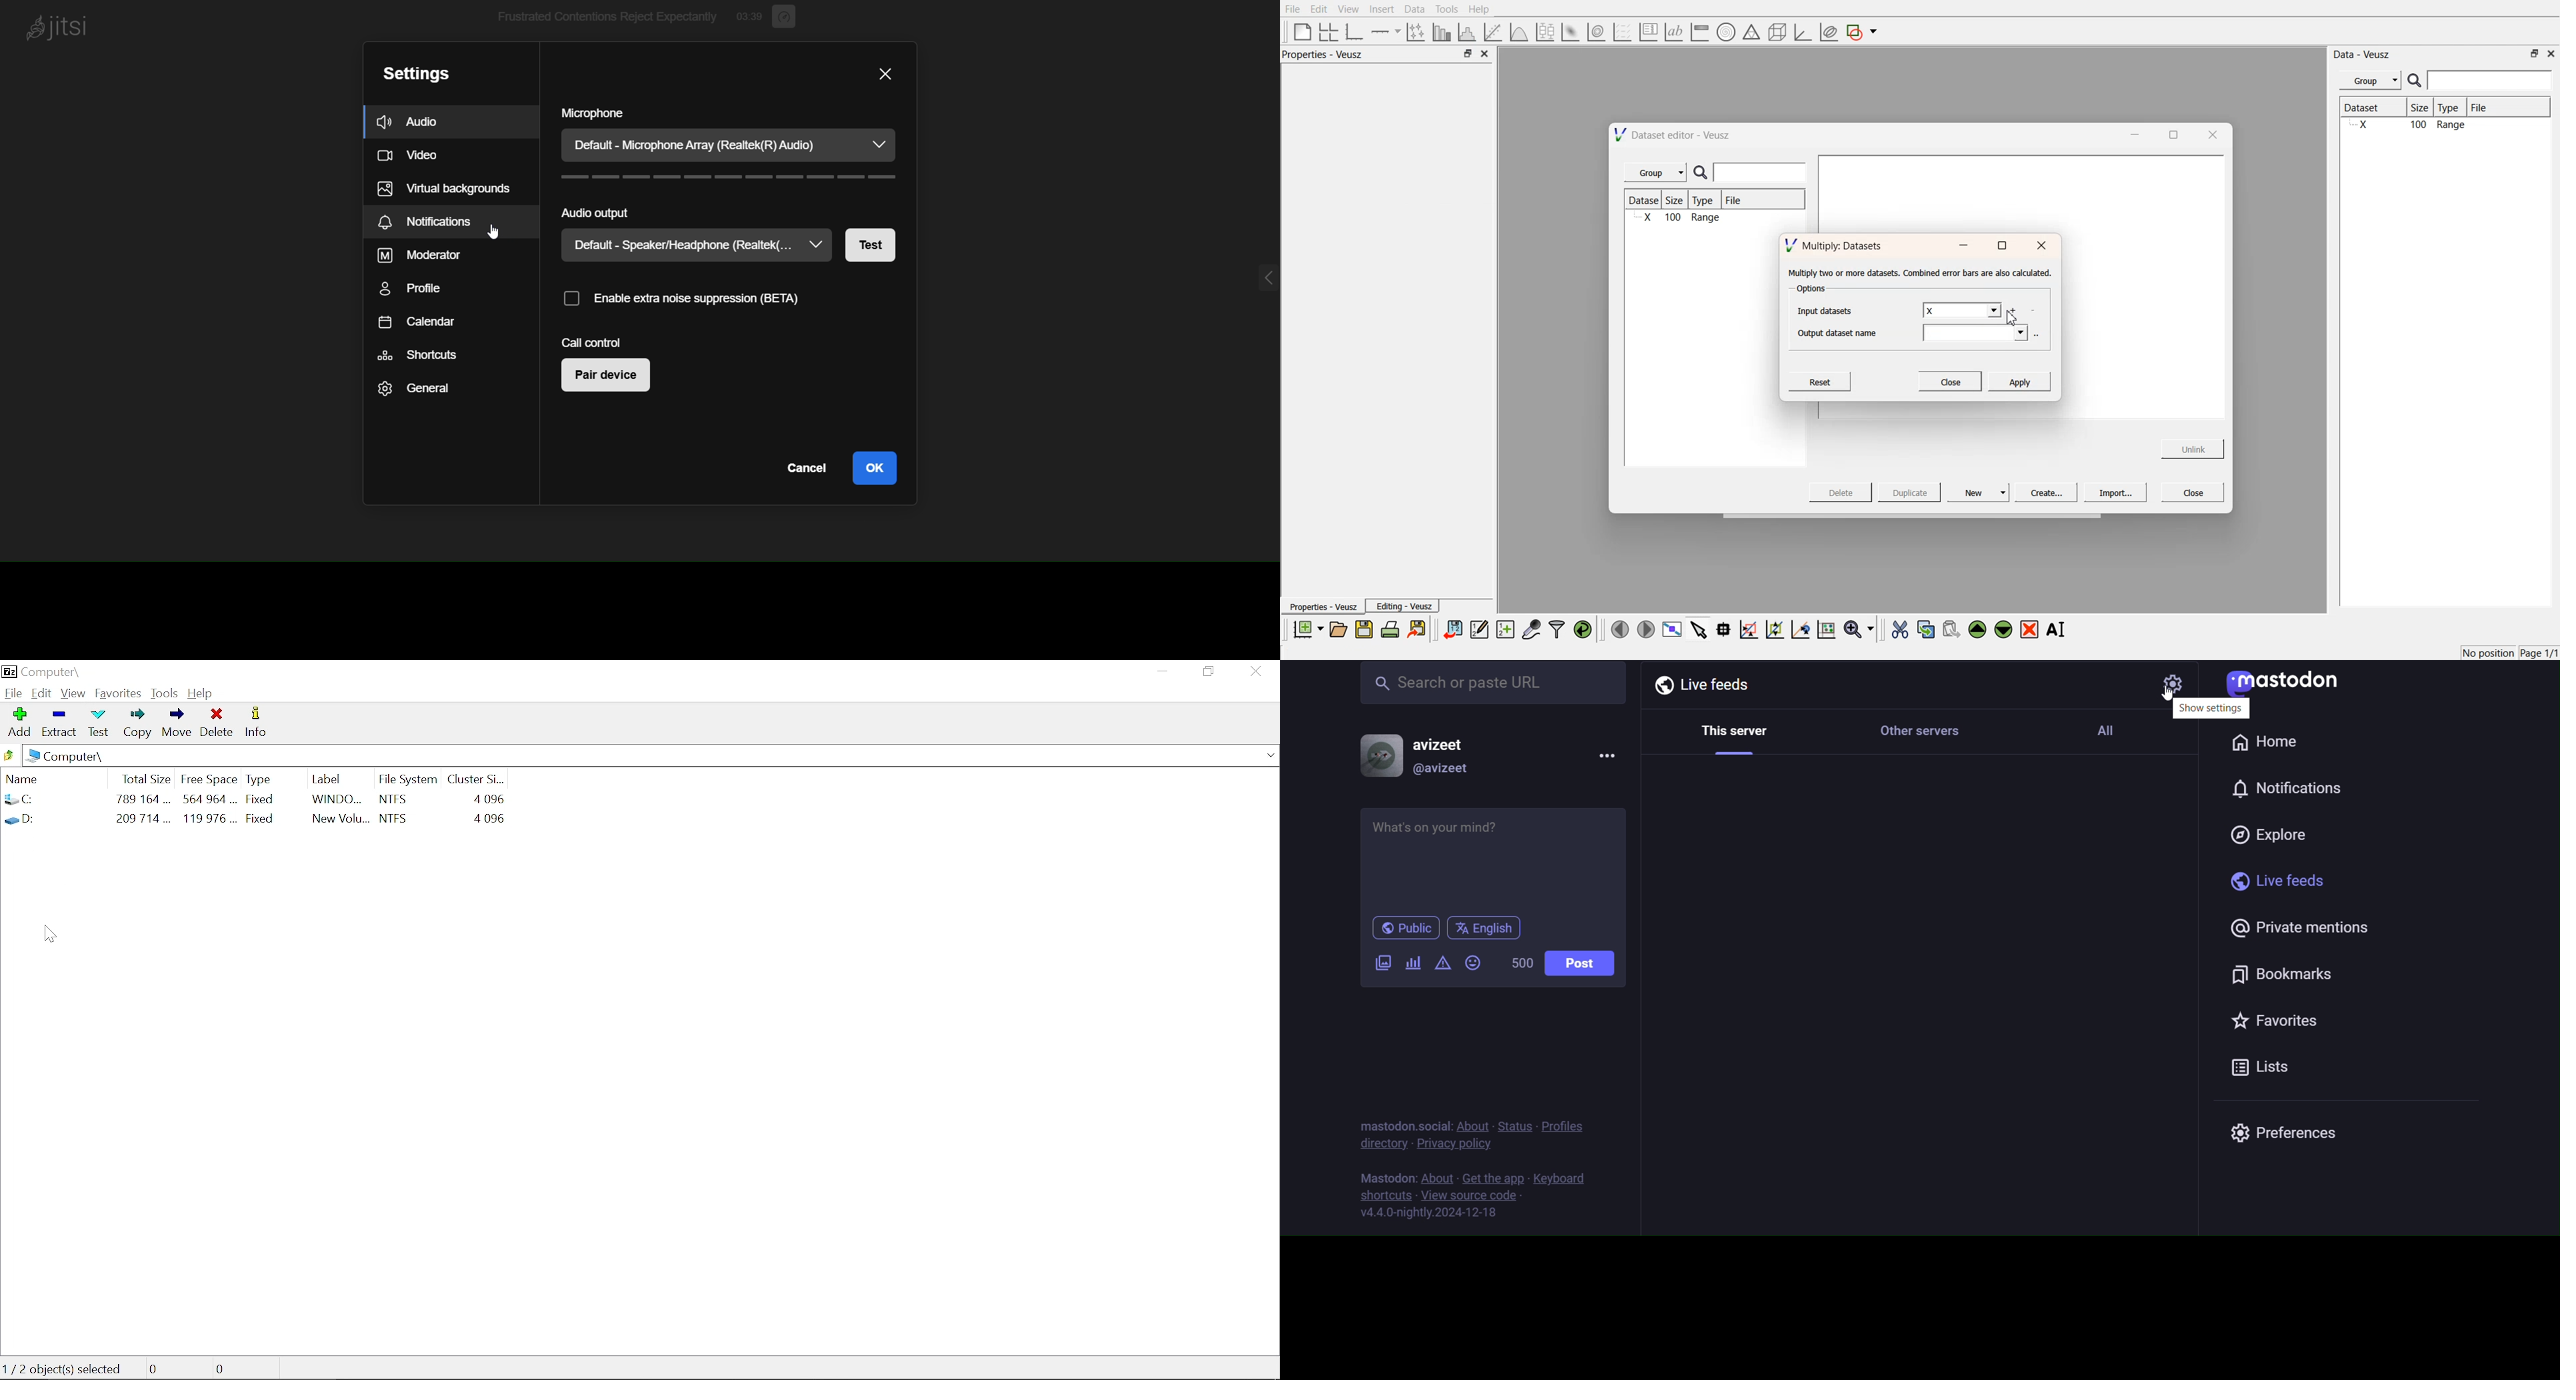 This screenshot has width=2576, height=1400. What do you see at coordinates (1469, 31) in the screenshot?
I see `histogram` at bounding box center [1469, 31].